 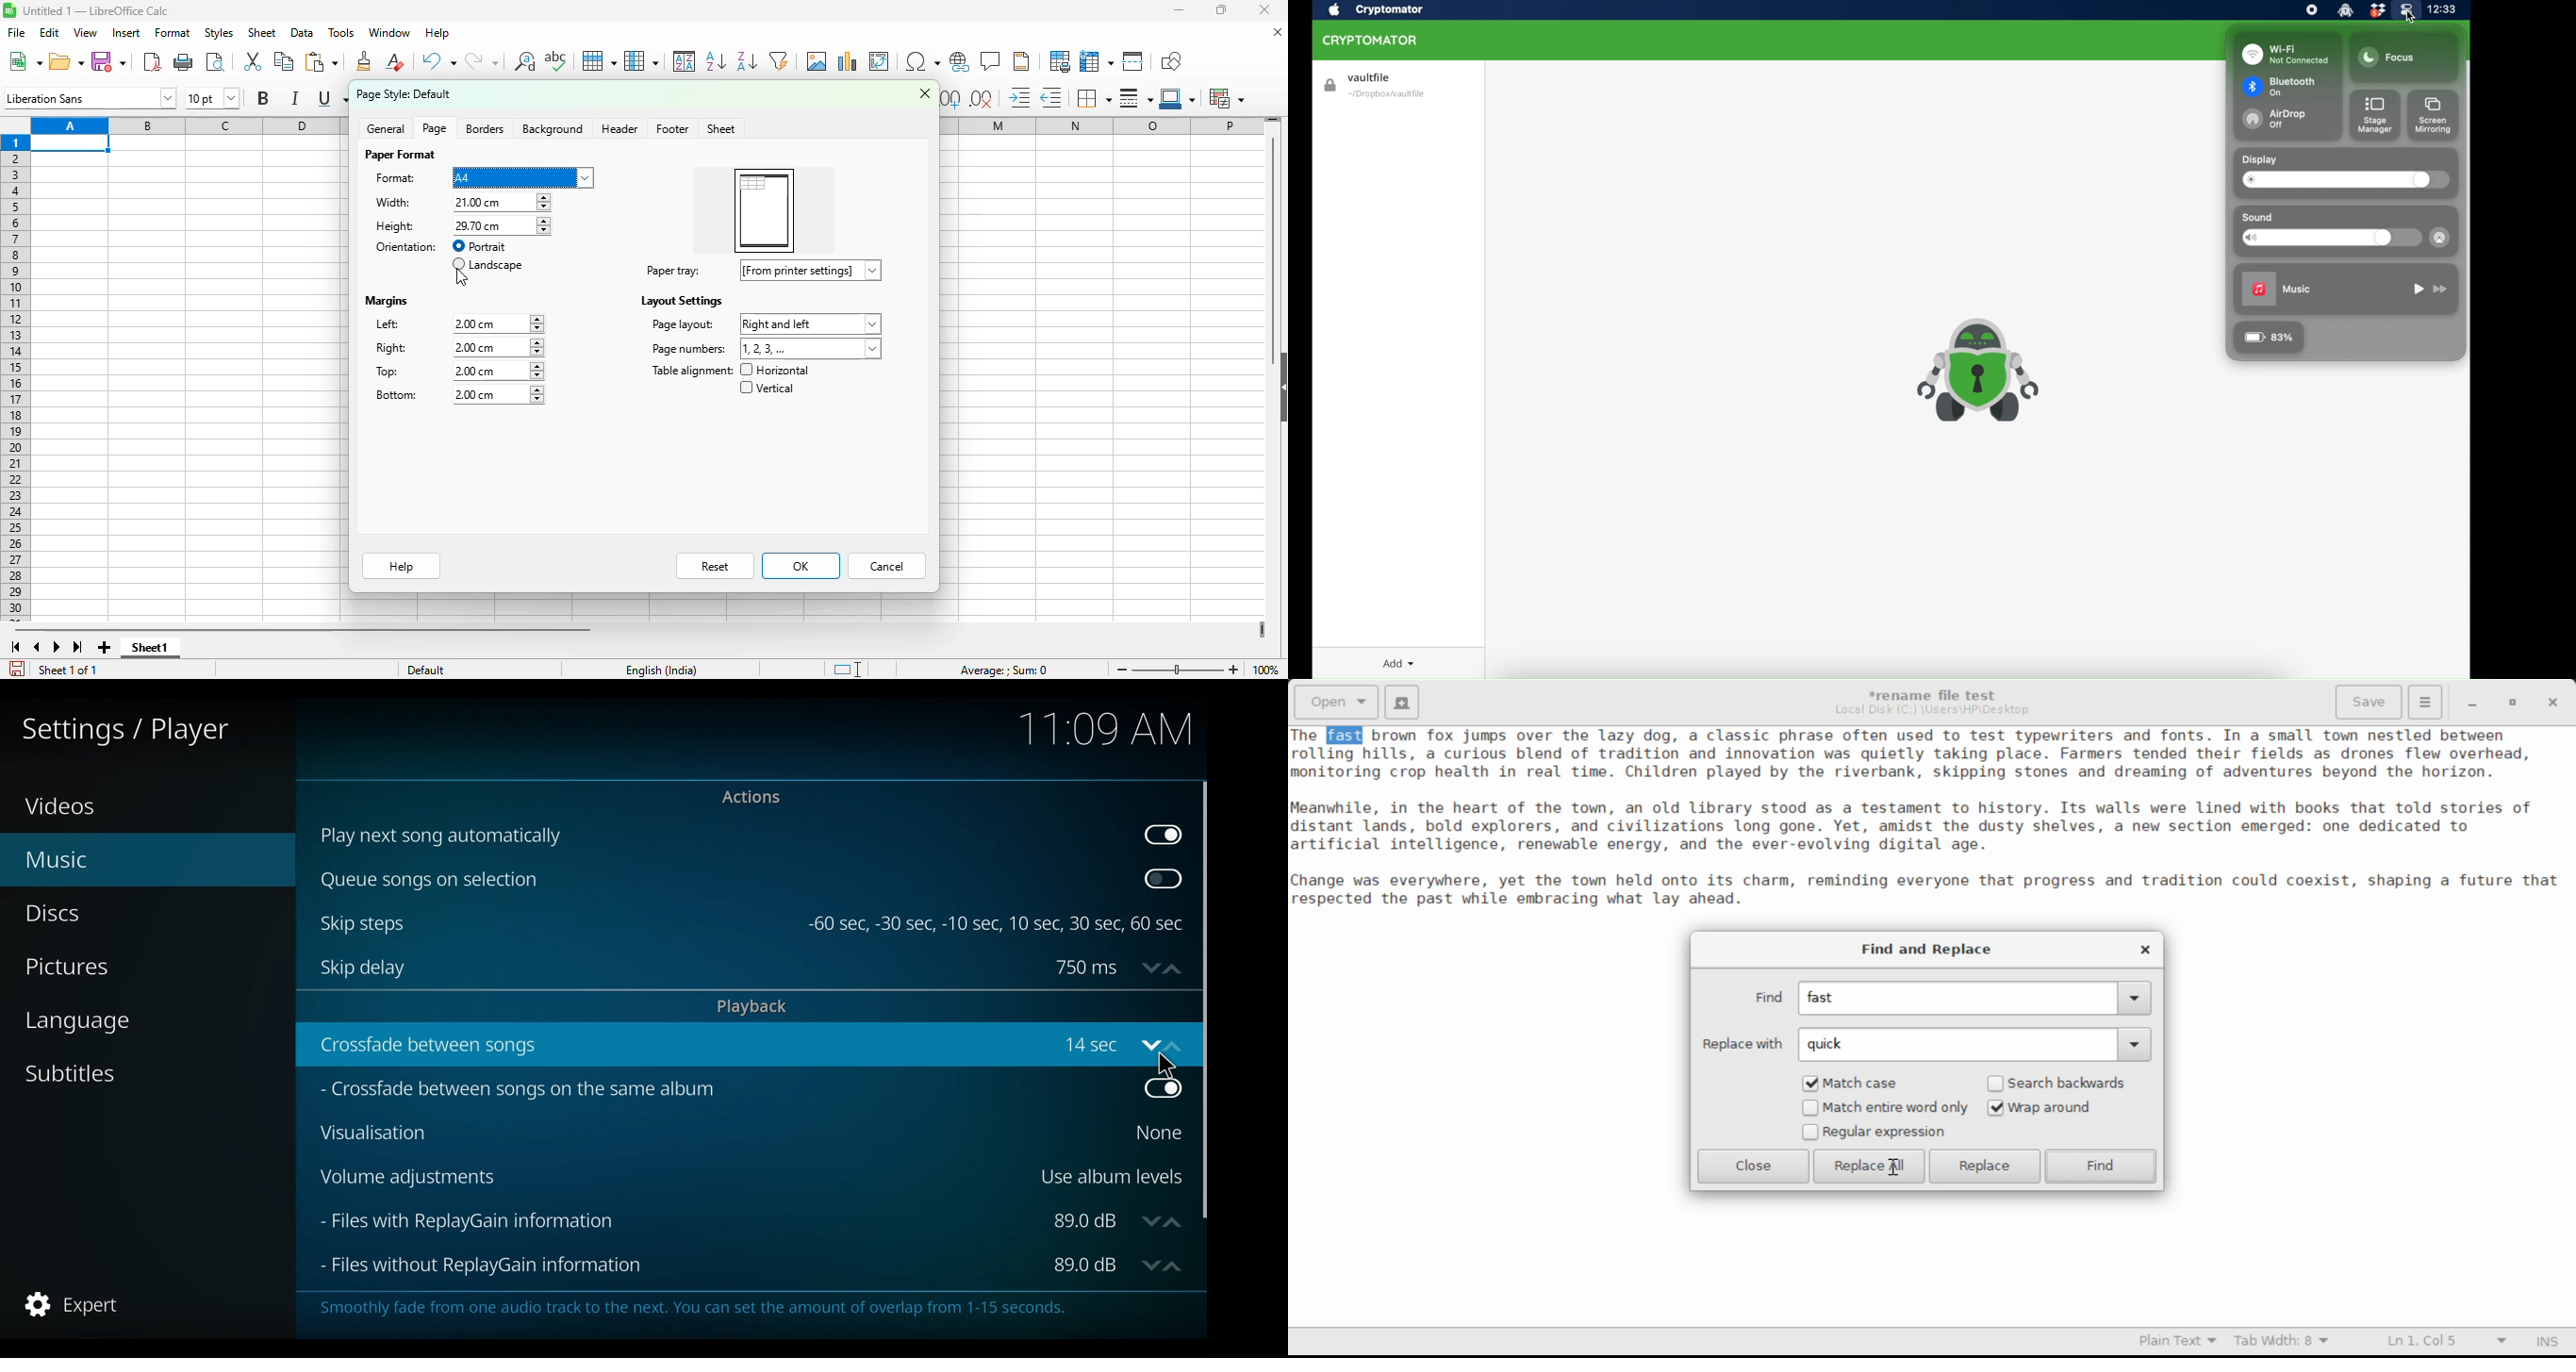 What do you see at coordinates (1884, 1109) in the screenshot?
I see `Match entire word only` at bounding box center [1884, 1109].